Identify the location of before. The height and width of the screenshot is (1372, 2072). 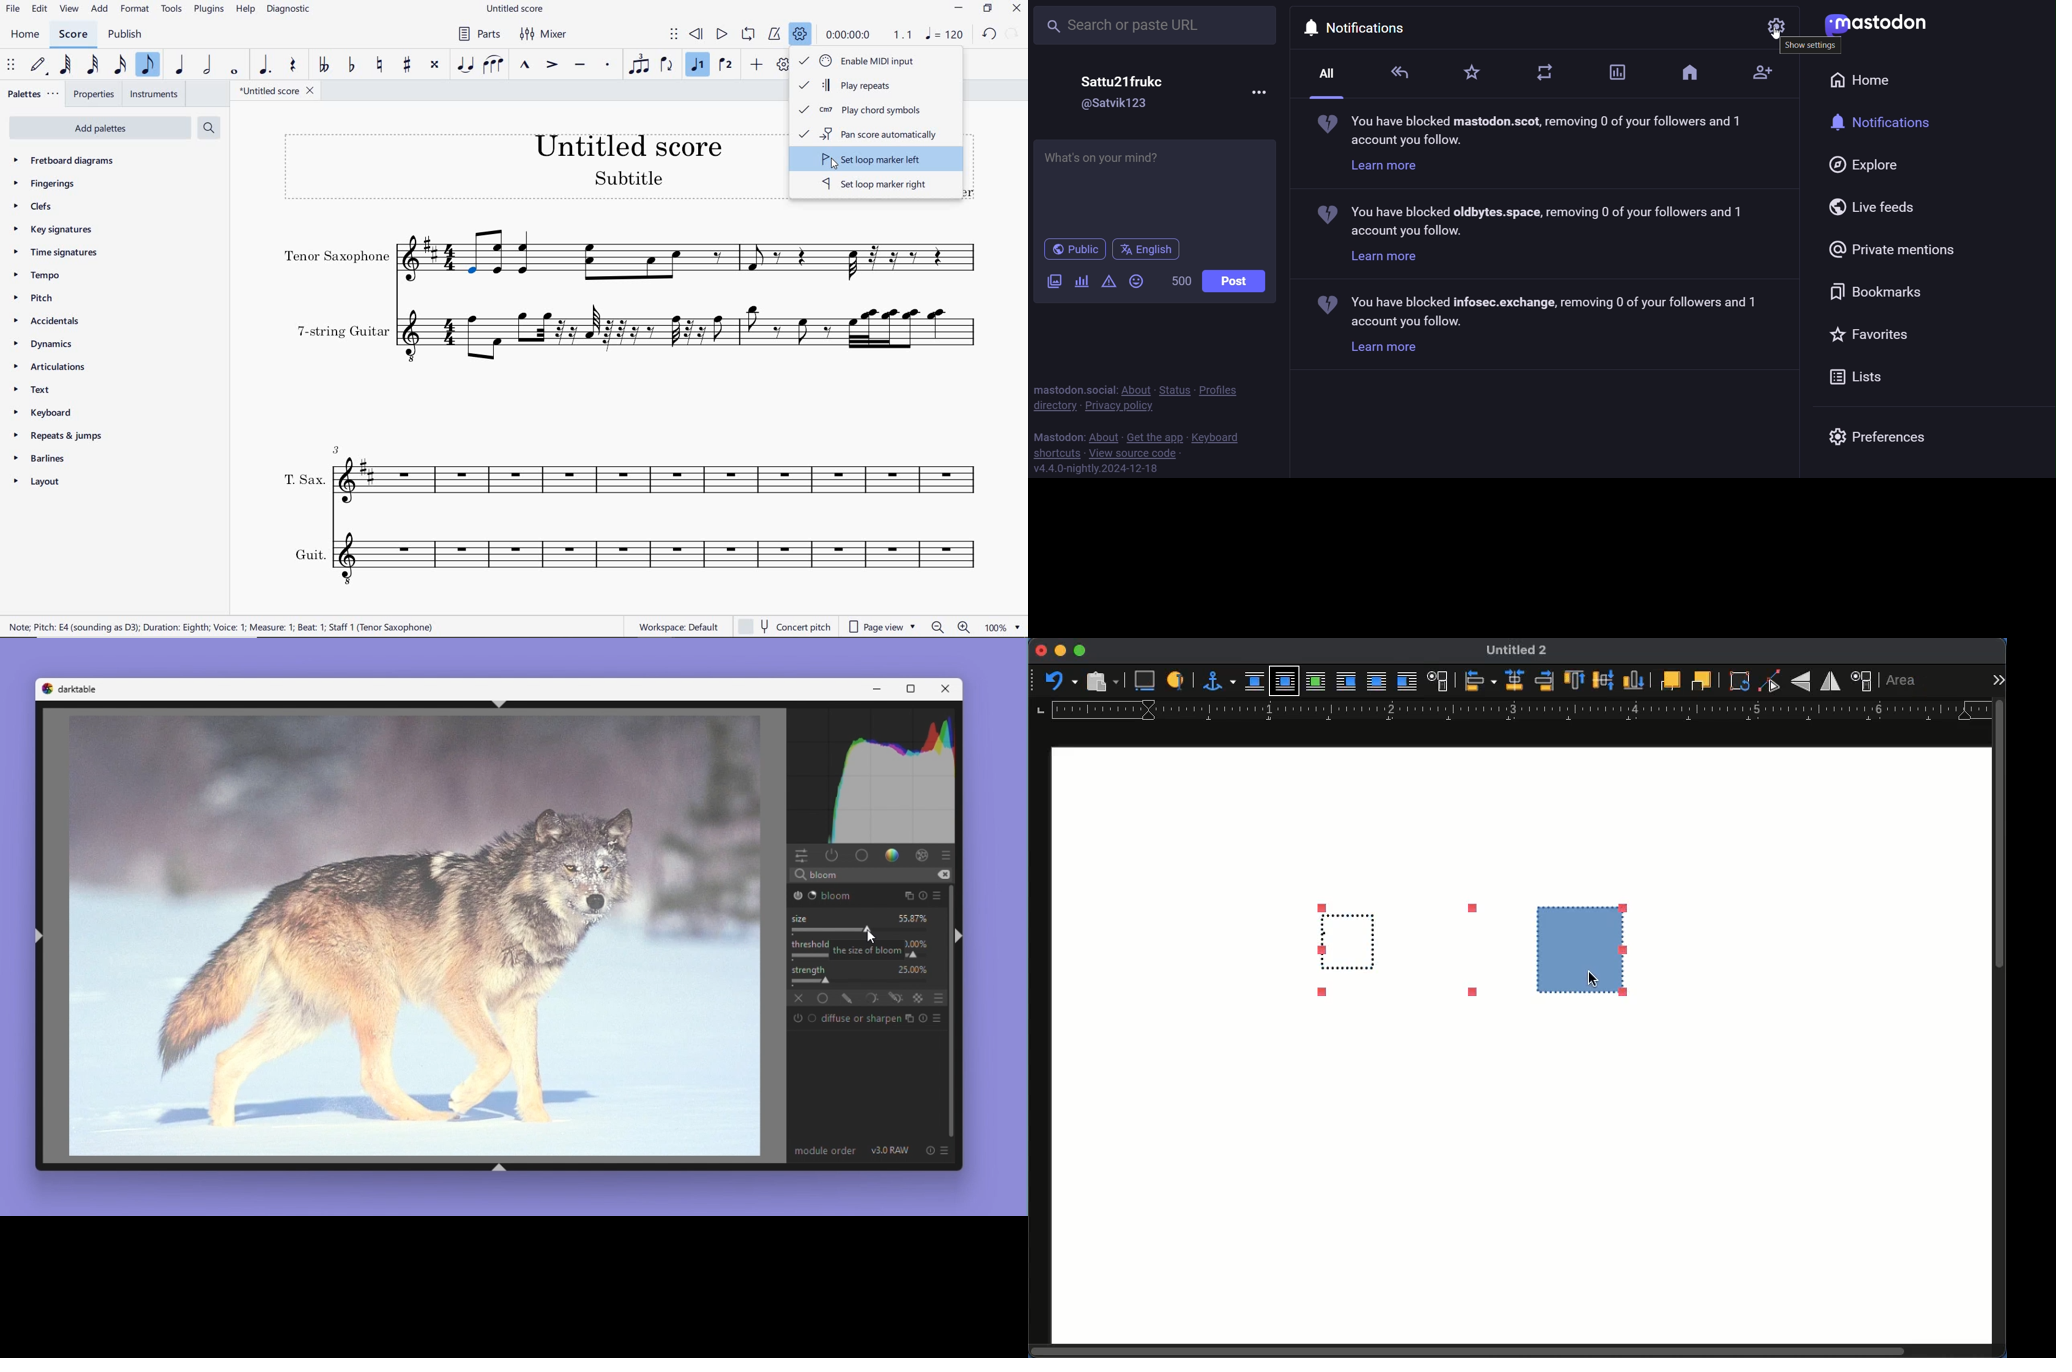
(1346, 682).